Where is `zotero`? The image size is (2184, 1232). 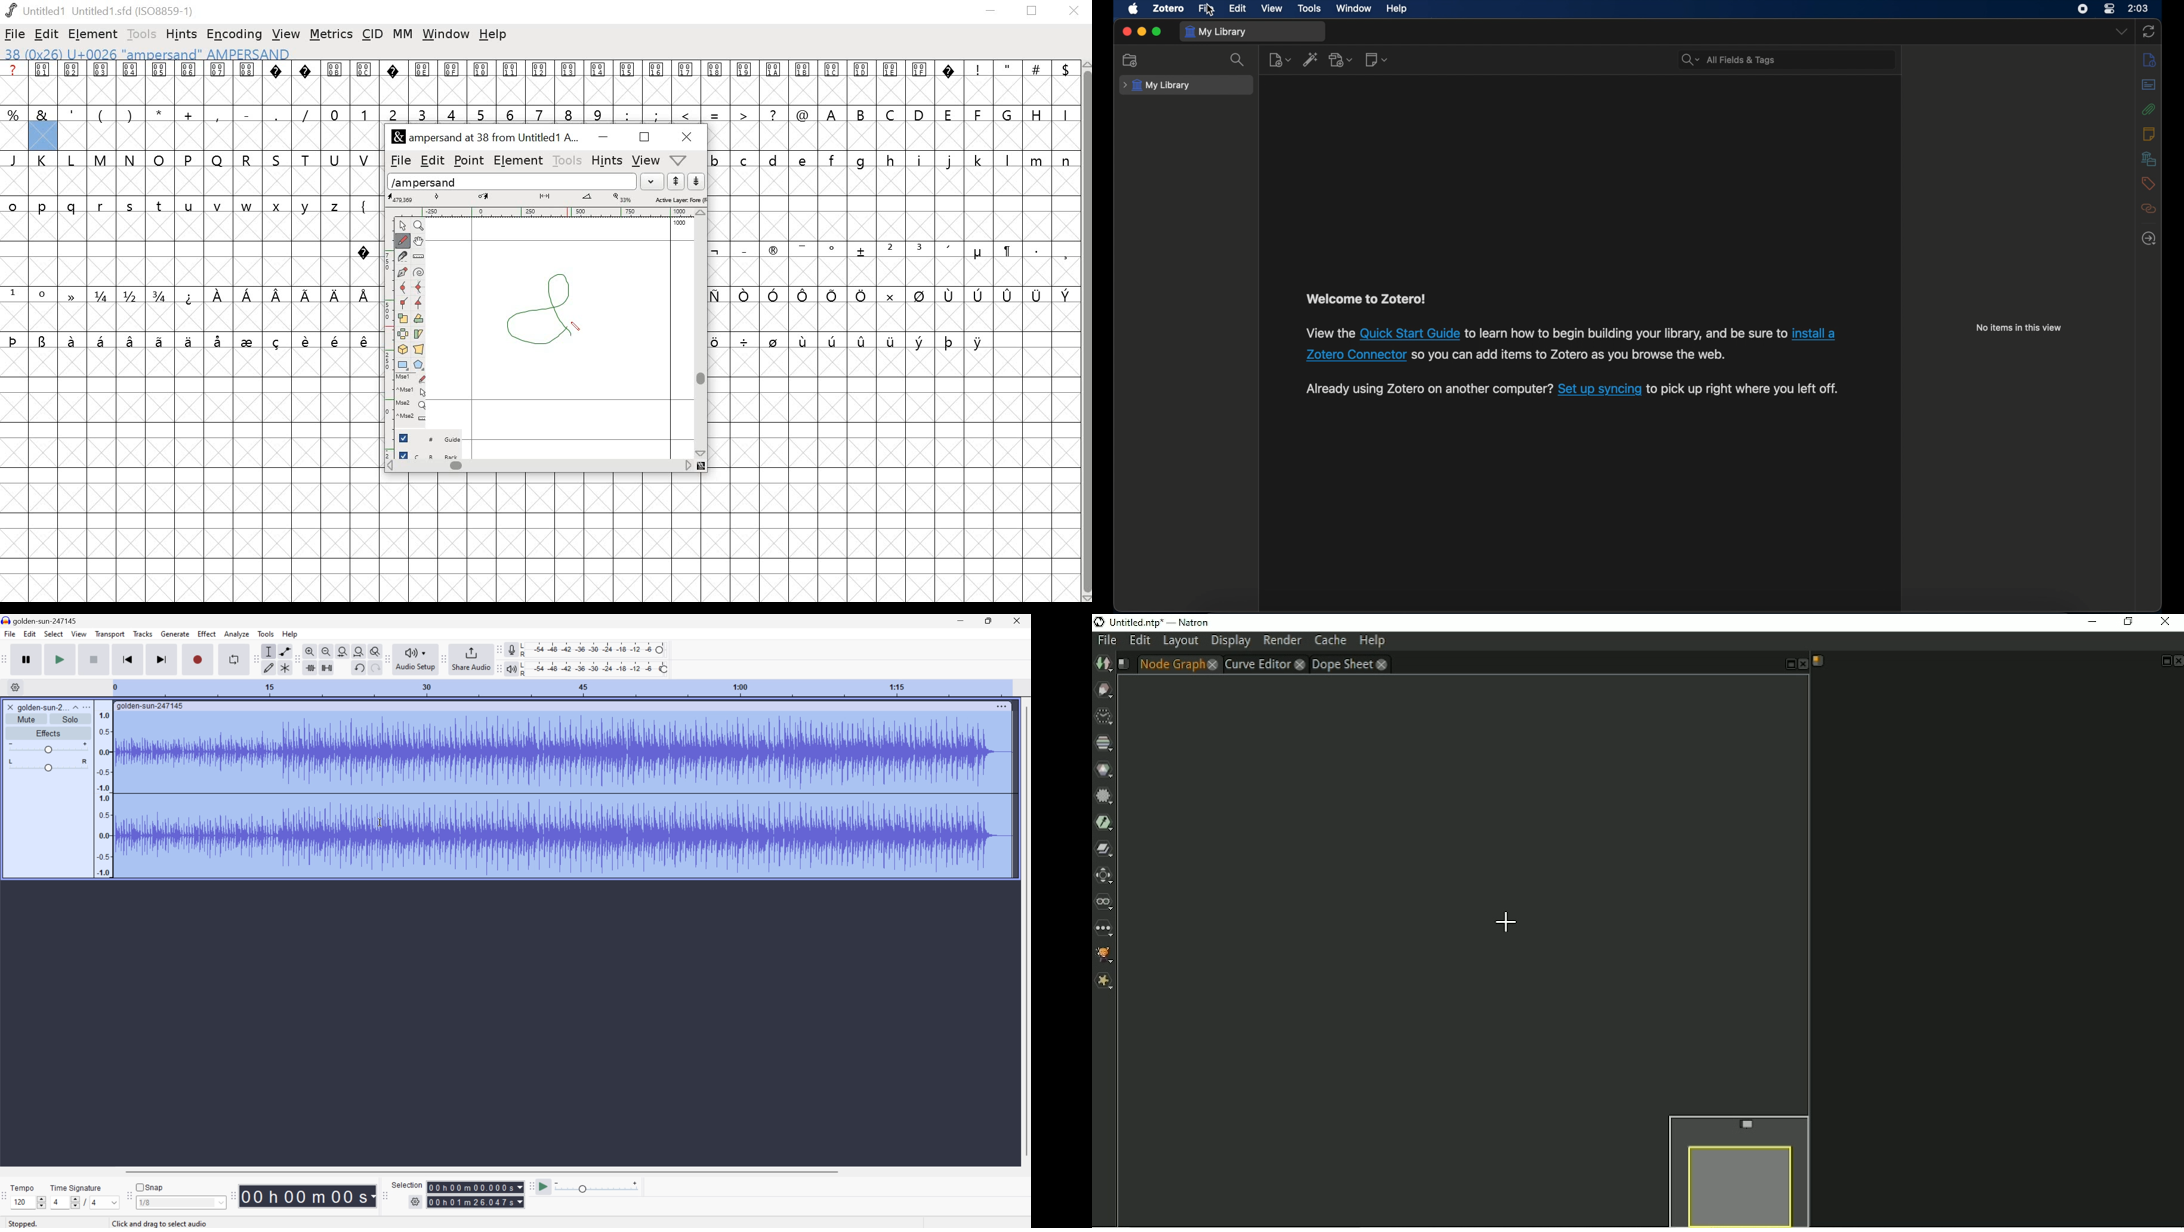
zotero is located at coordinates (1168, 8).